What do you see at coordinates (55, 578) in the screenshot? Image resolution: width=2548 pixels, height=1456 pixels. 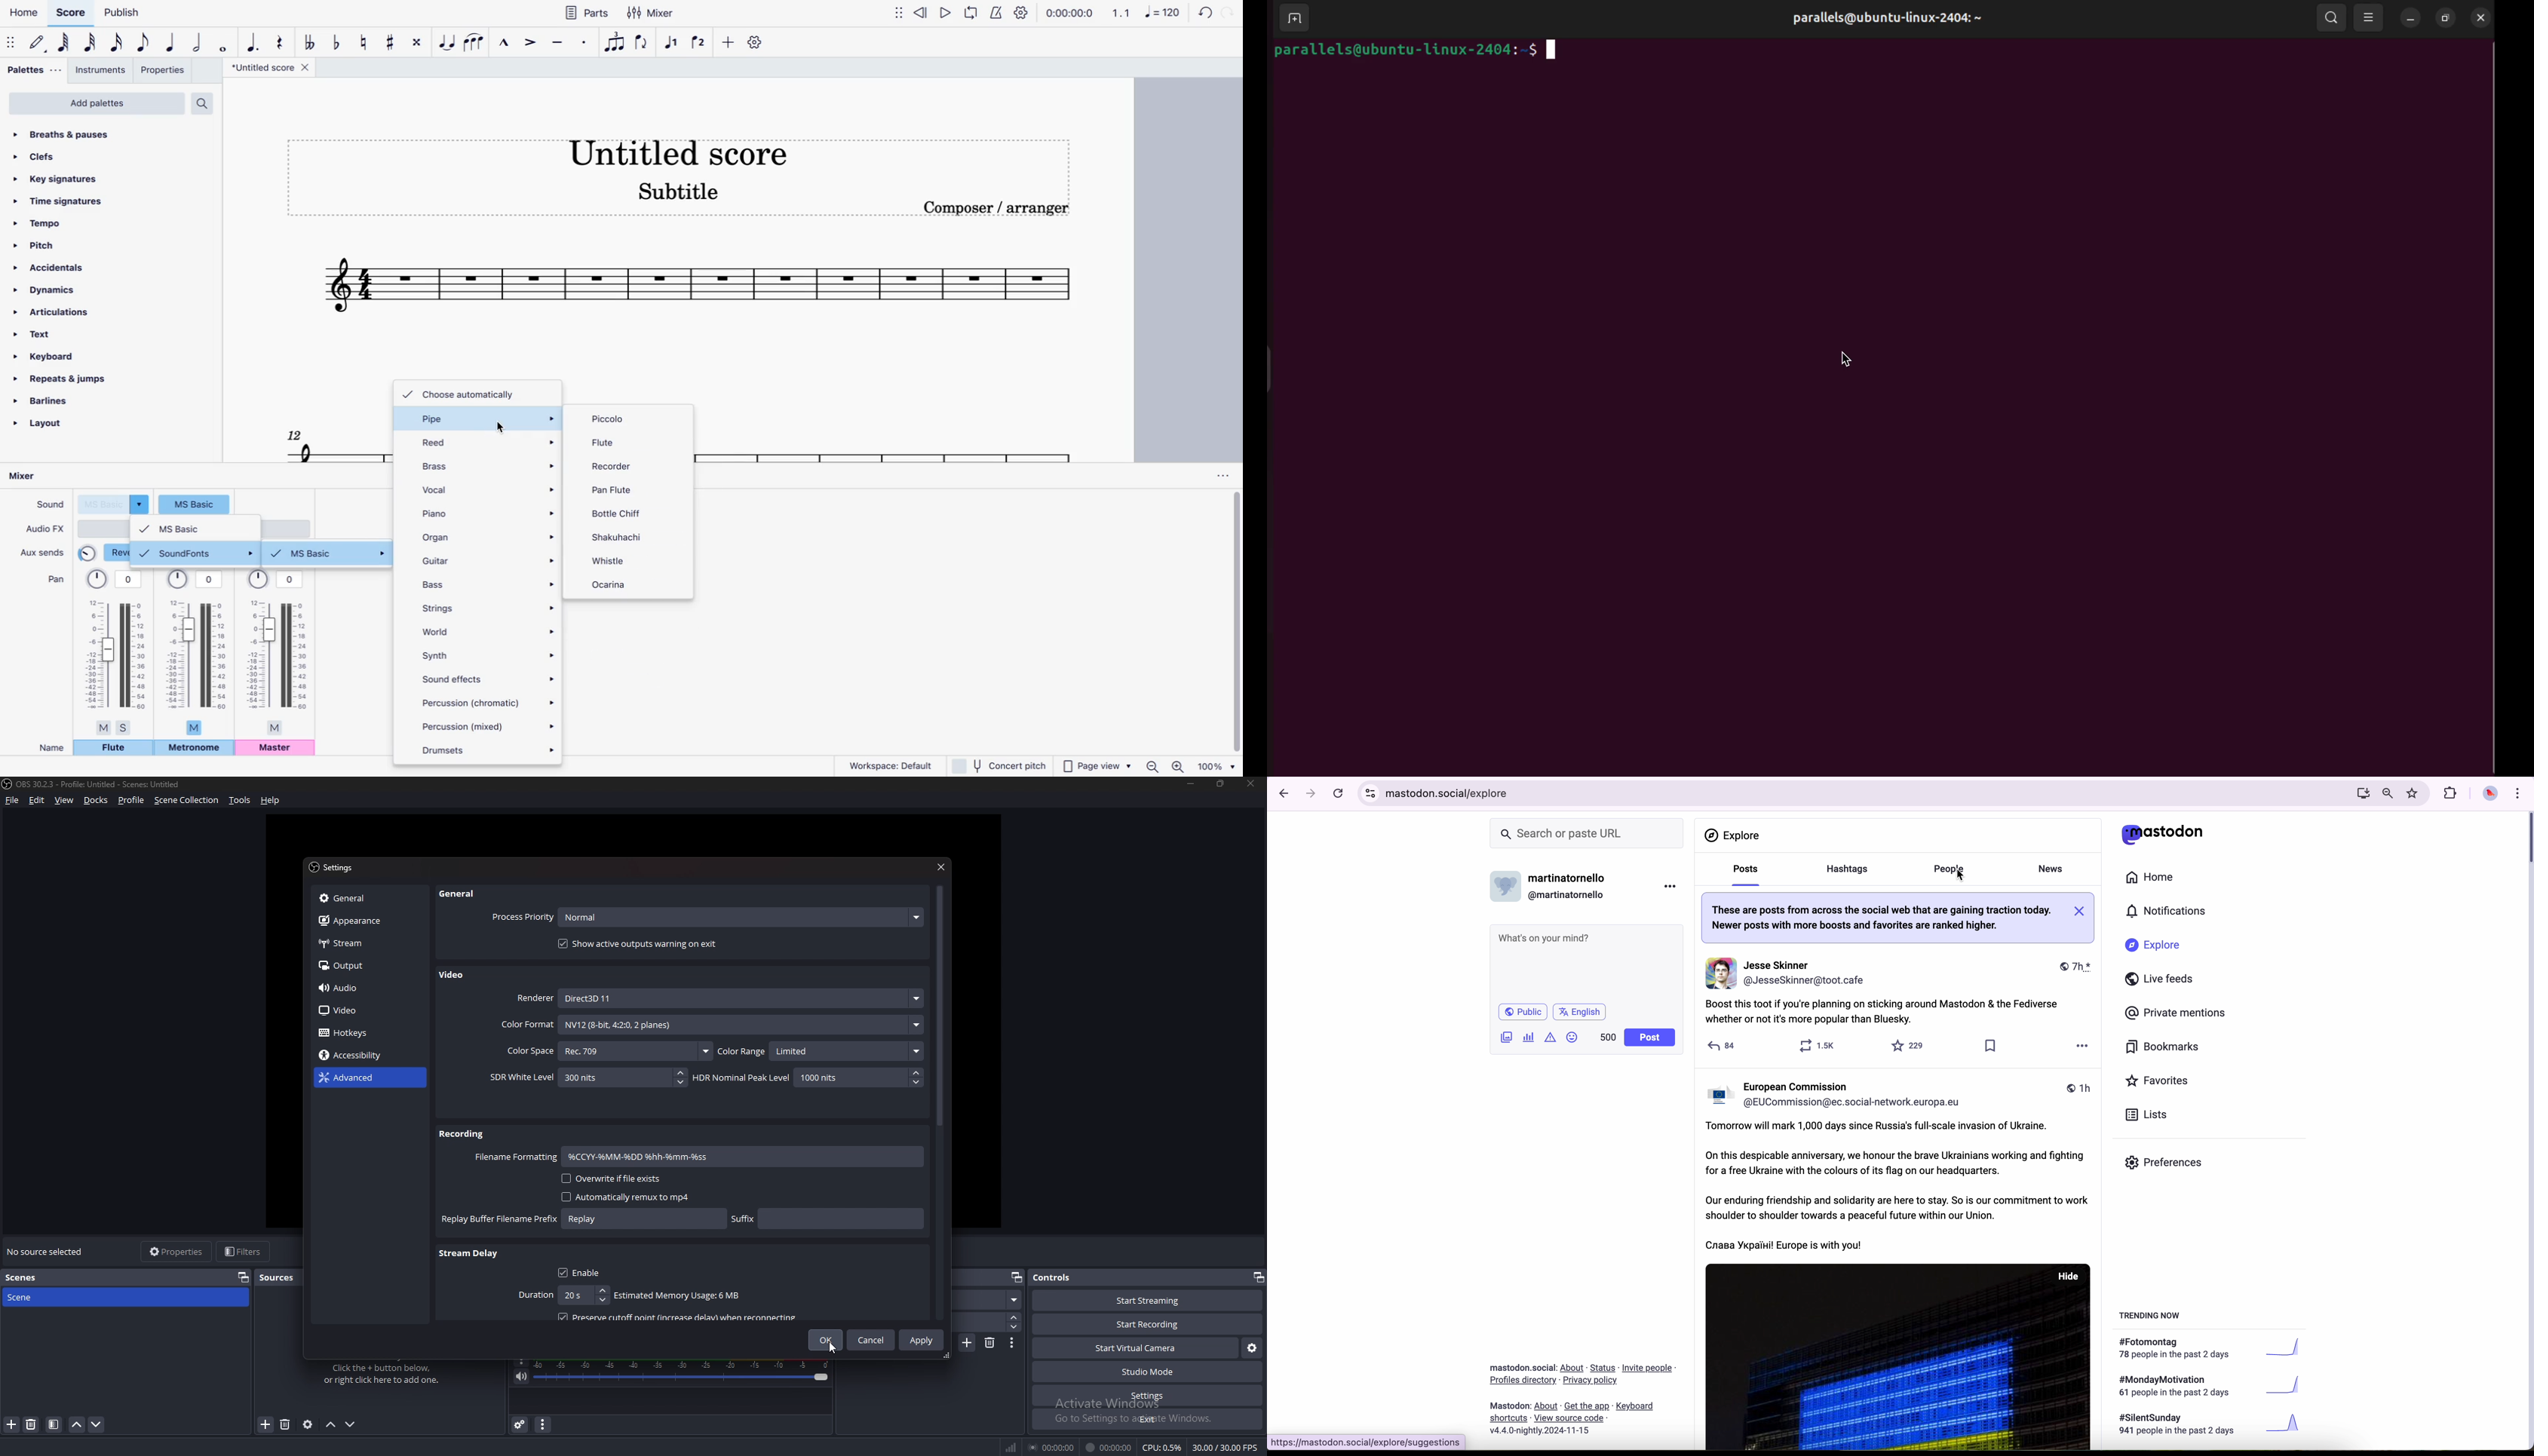 I see `pan` at bounding box center [55, 578].